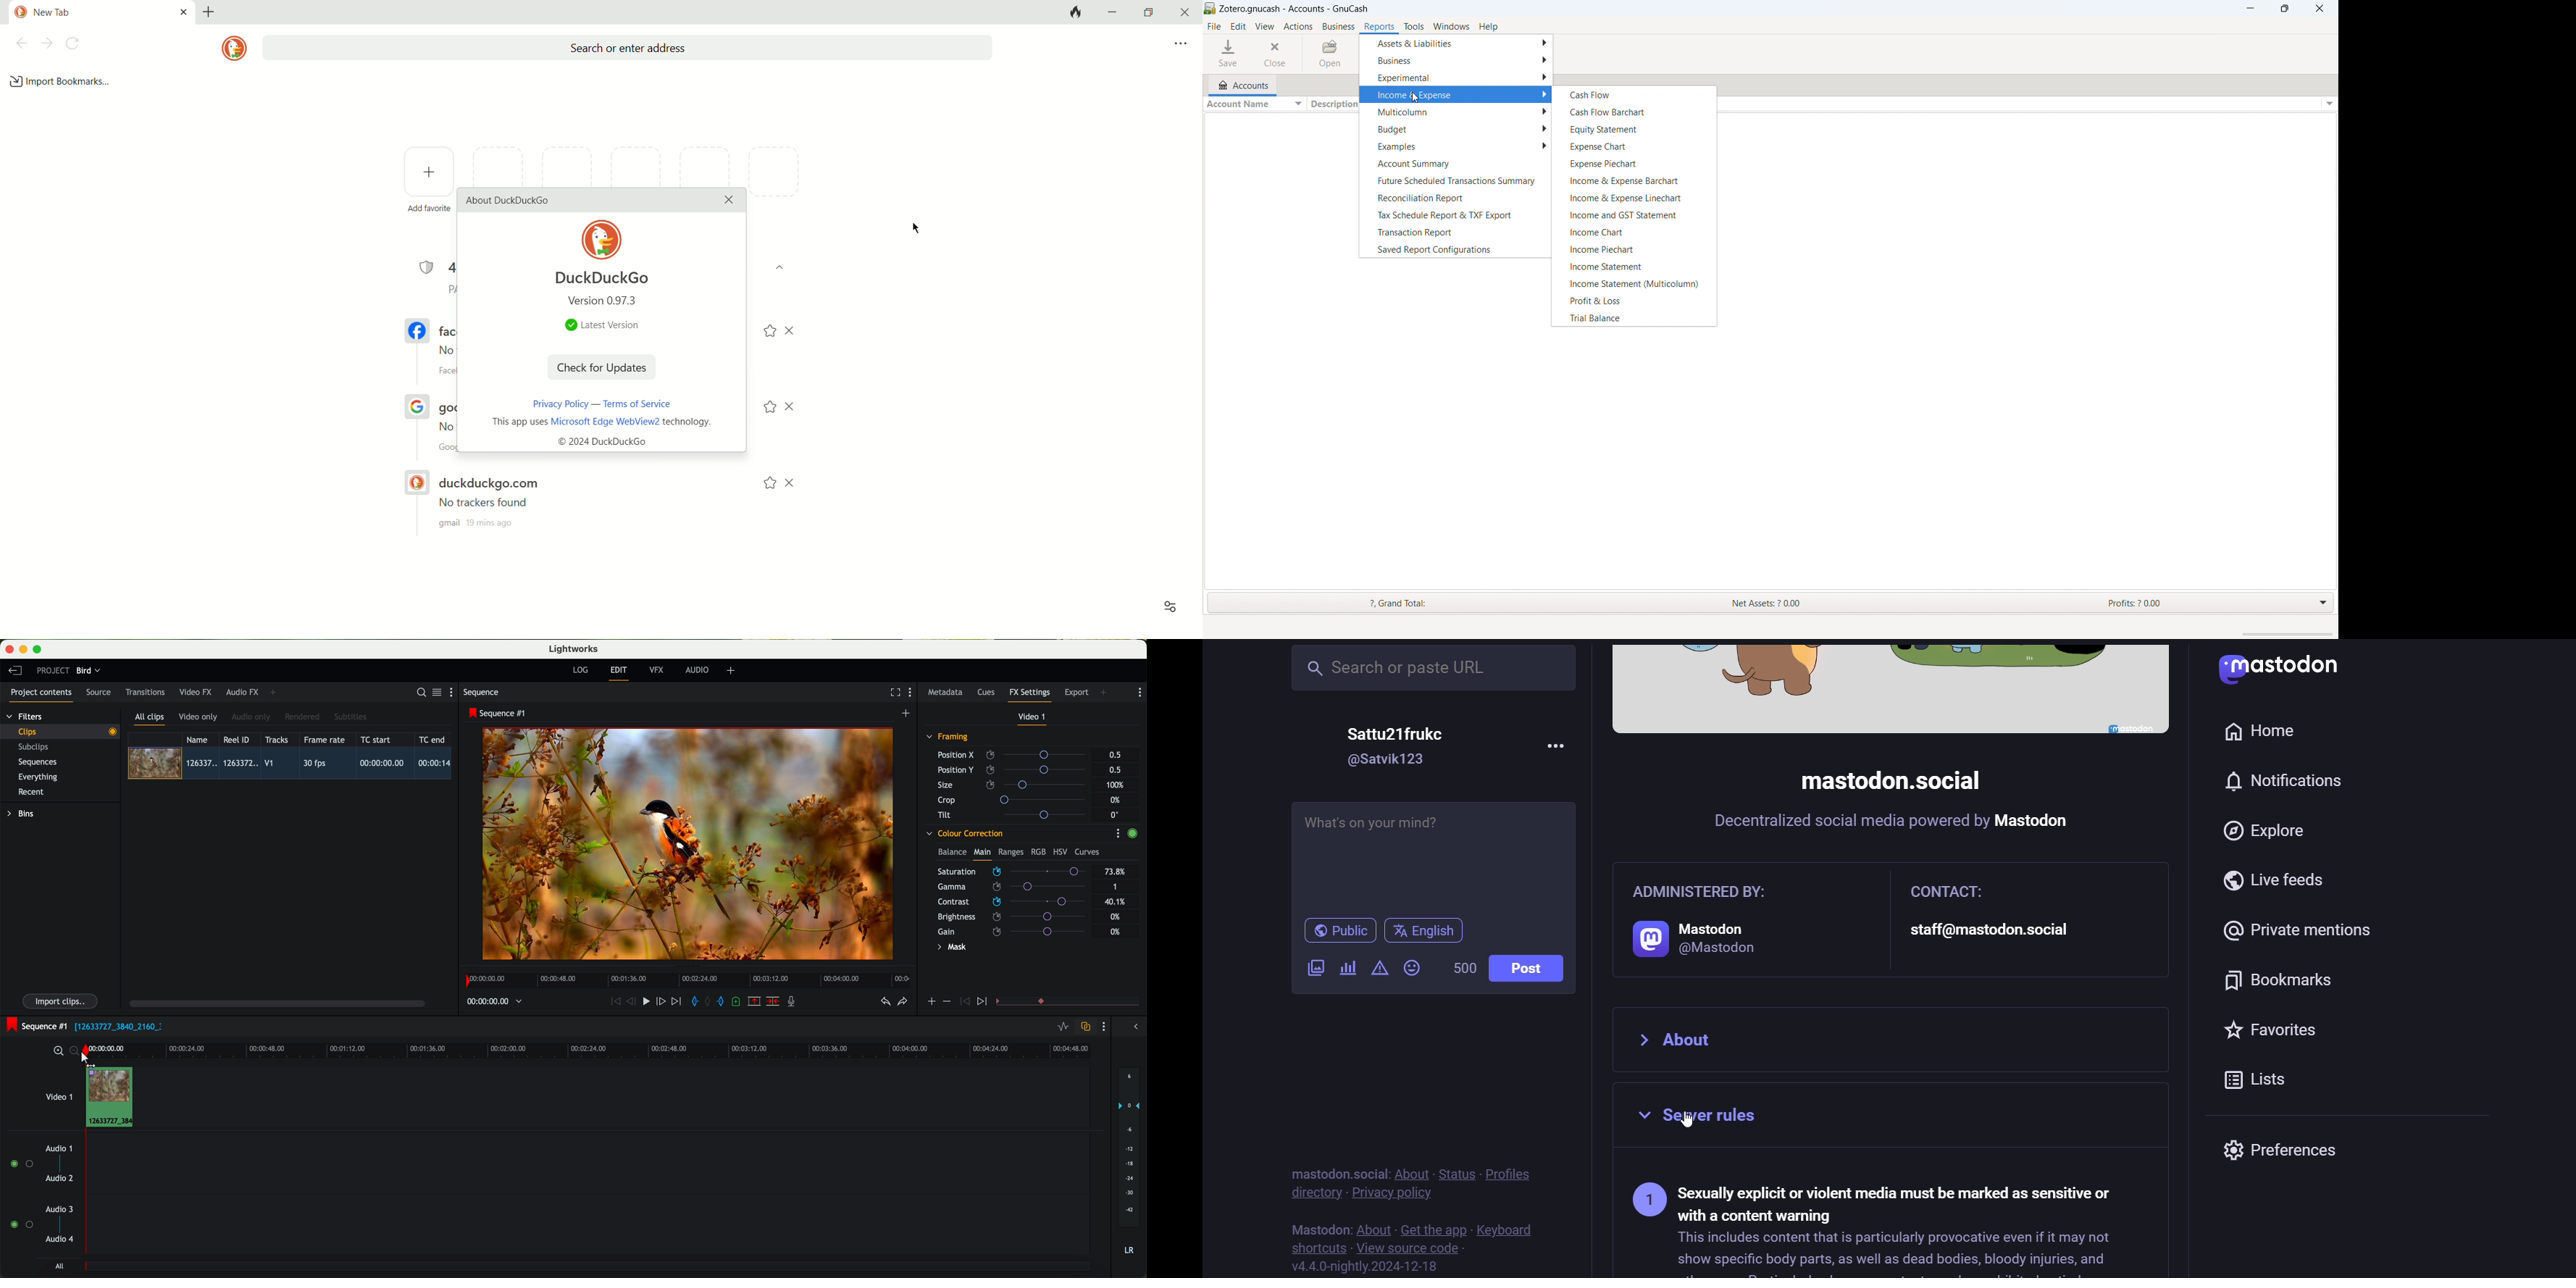 The height and width of the screenshot is (1288, 2576). Describe the element at coordinates (574, 649) in the screenshot. I see `Lightworks` at that location.